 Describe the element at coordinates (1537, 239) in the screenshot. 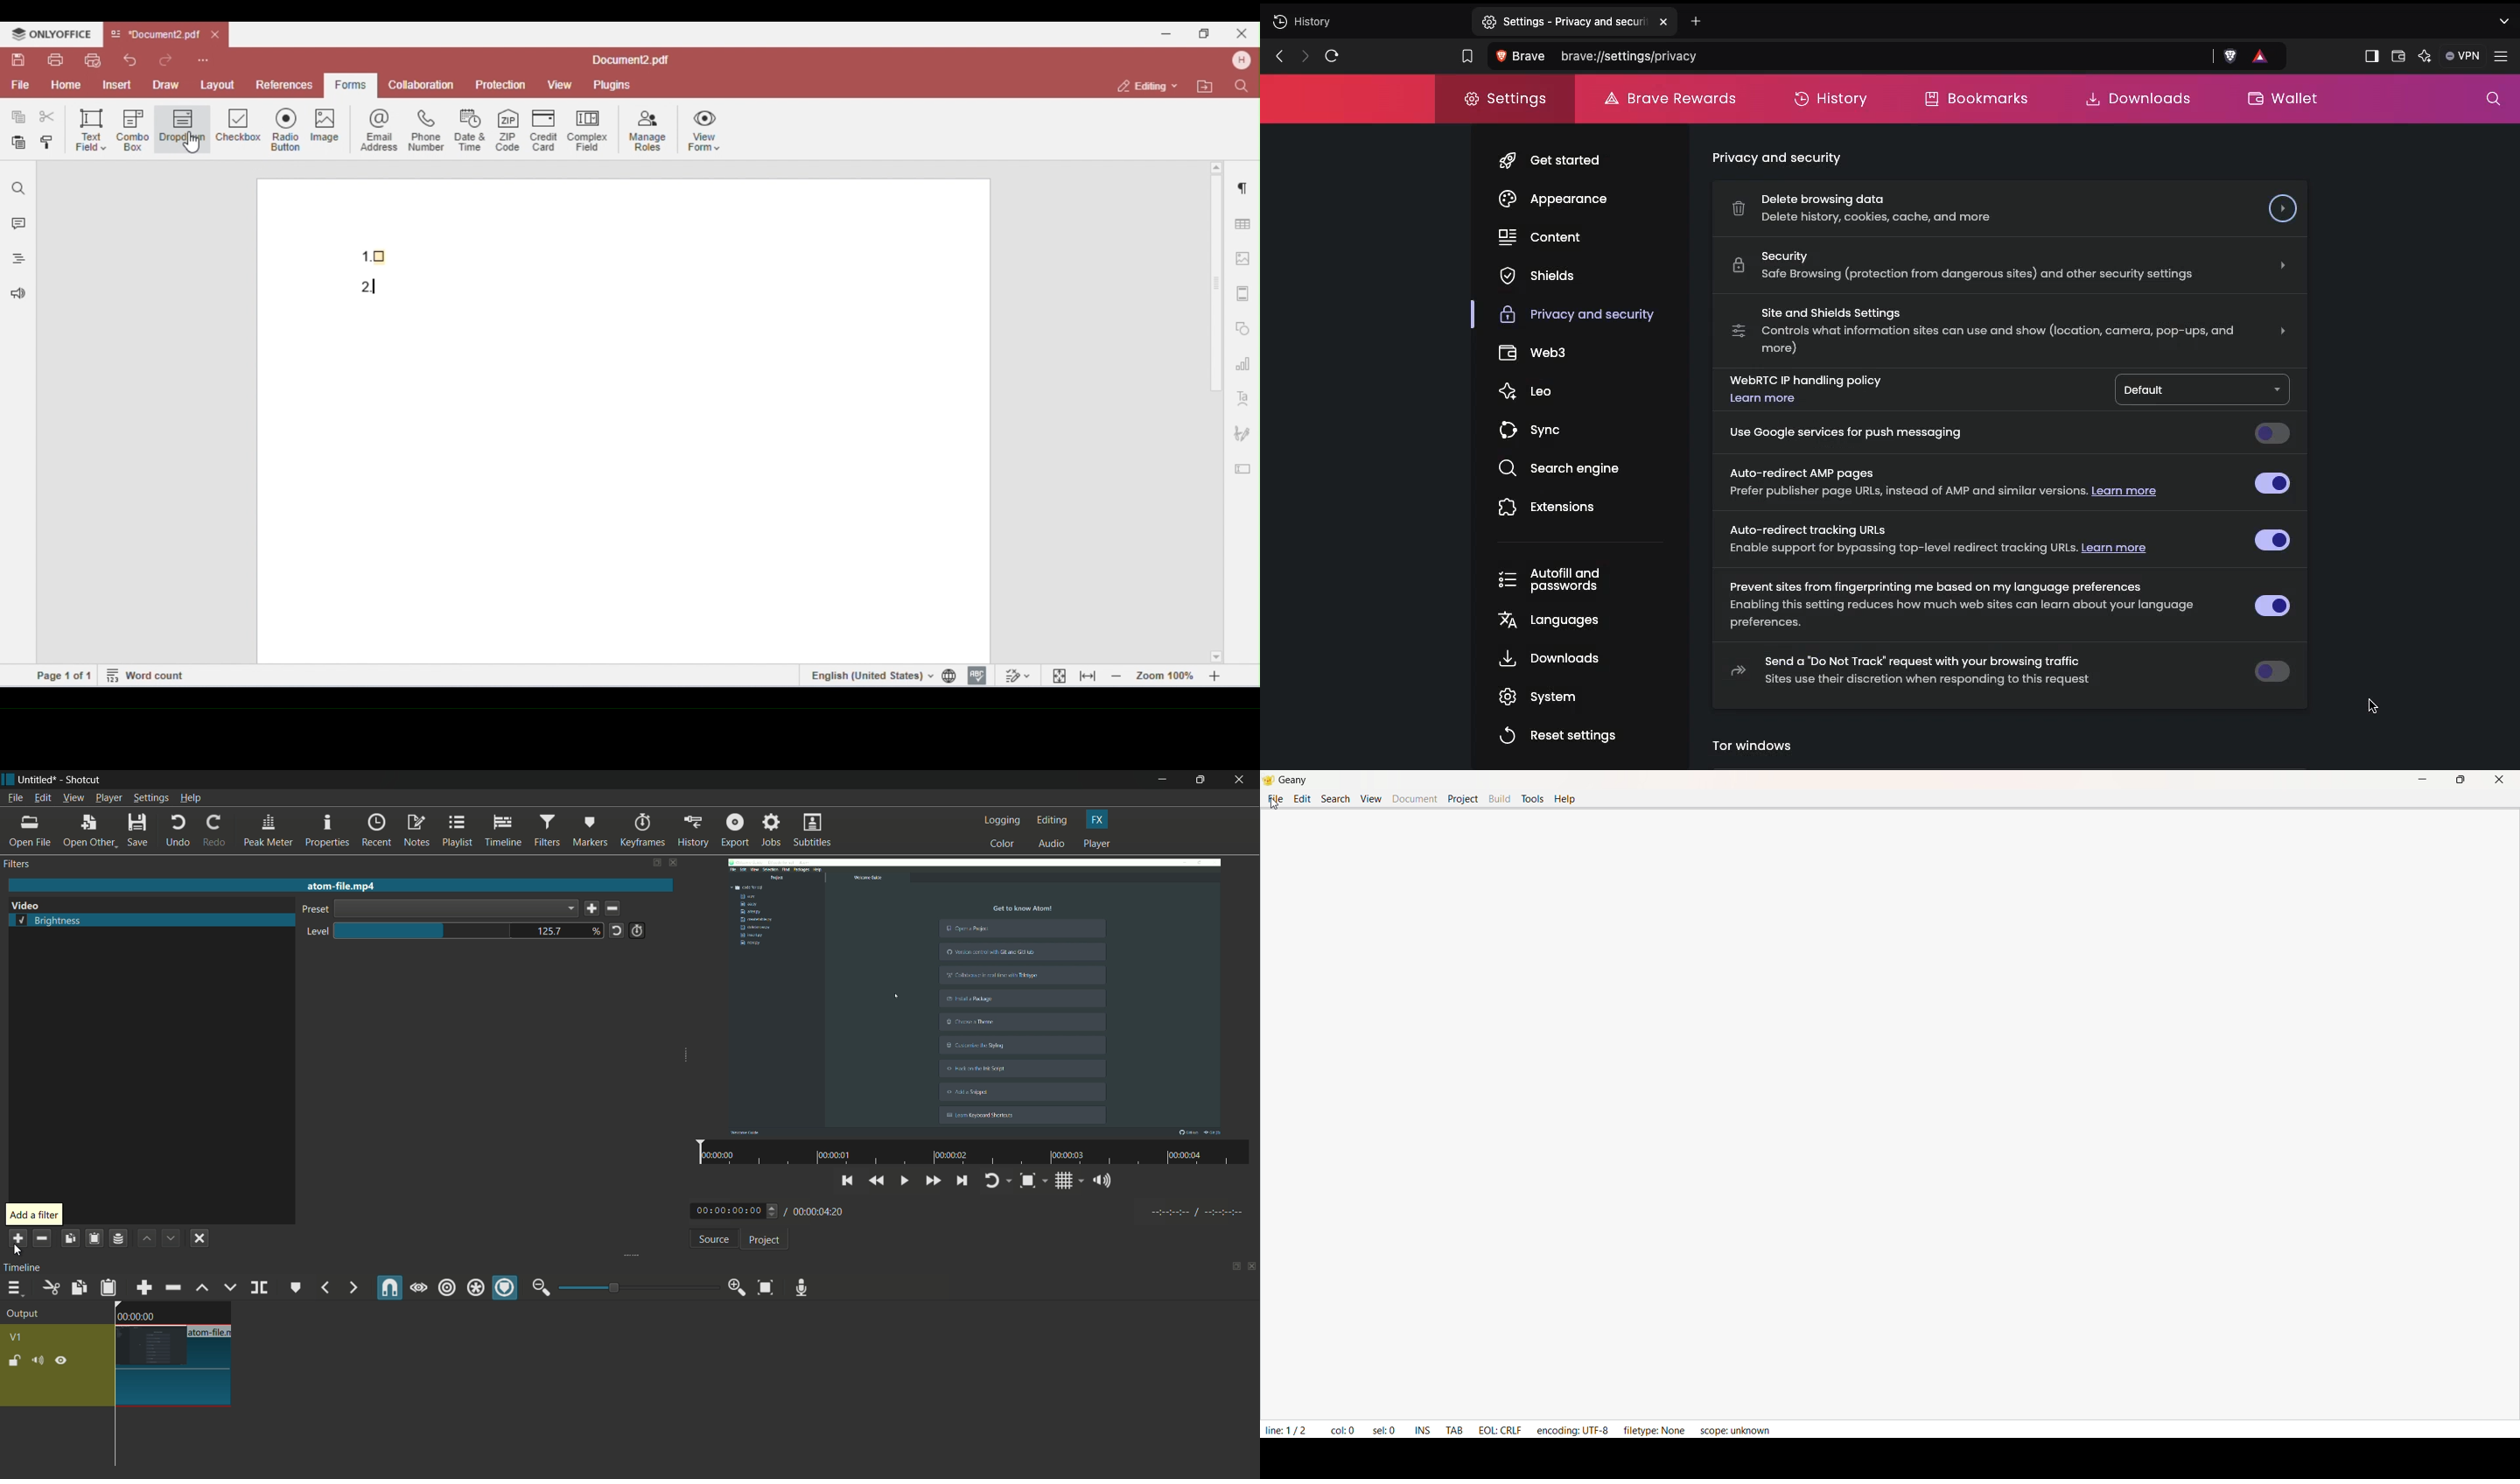

I see `Content` at that location.